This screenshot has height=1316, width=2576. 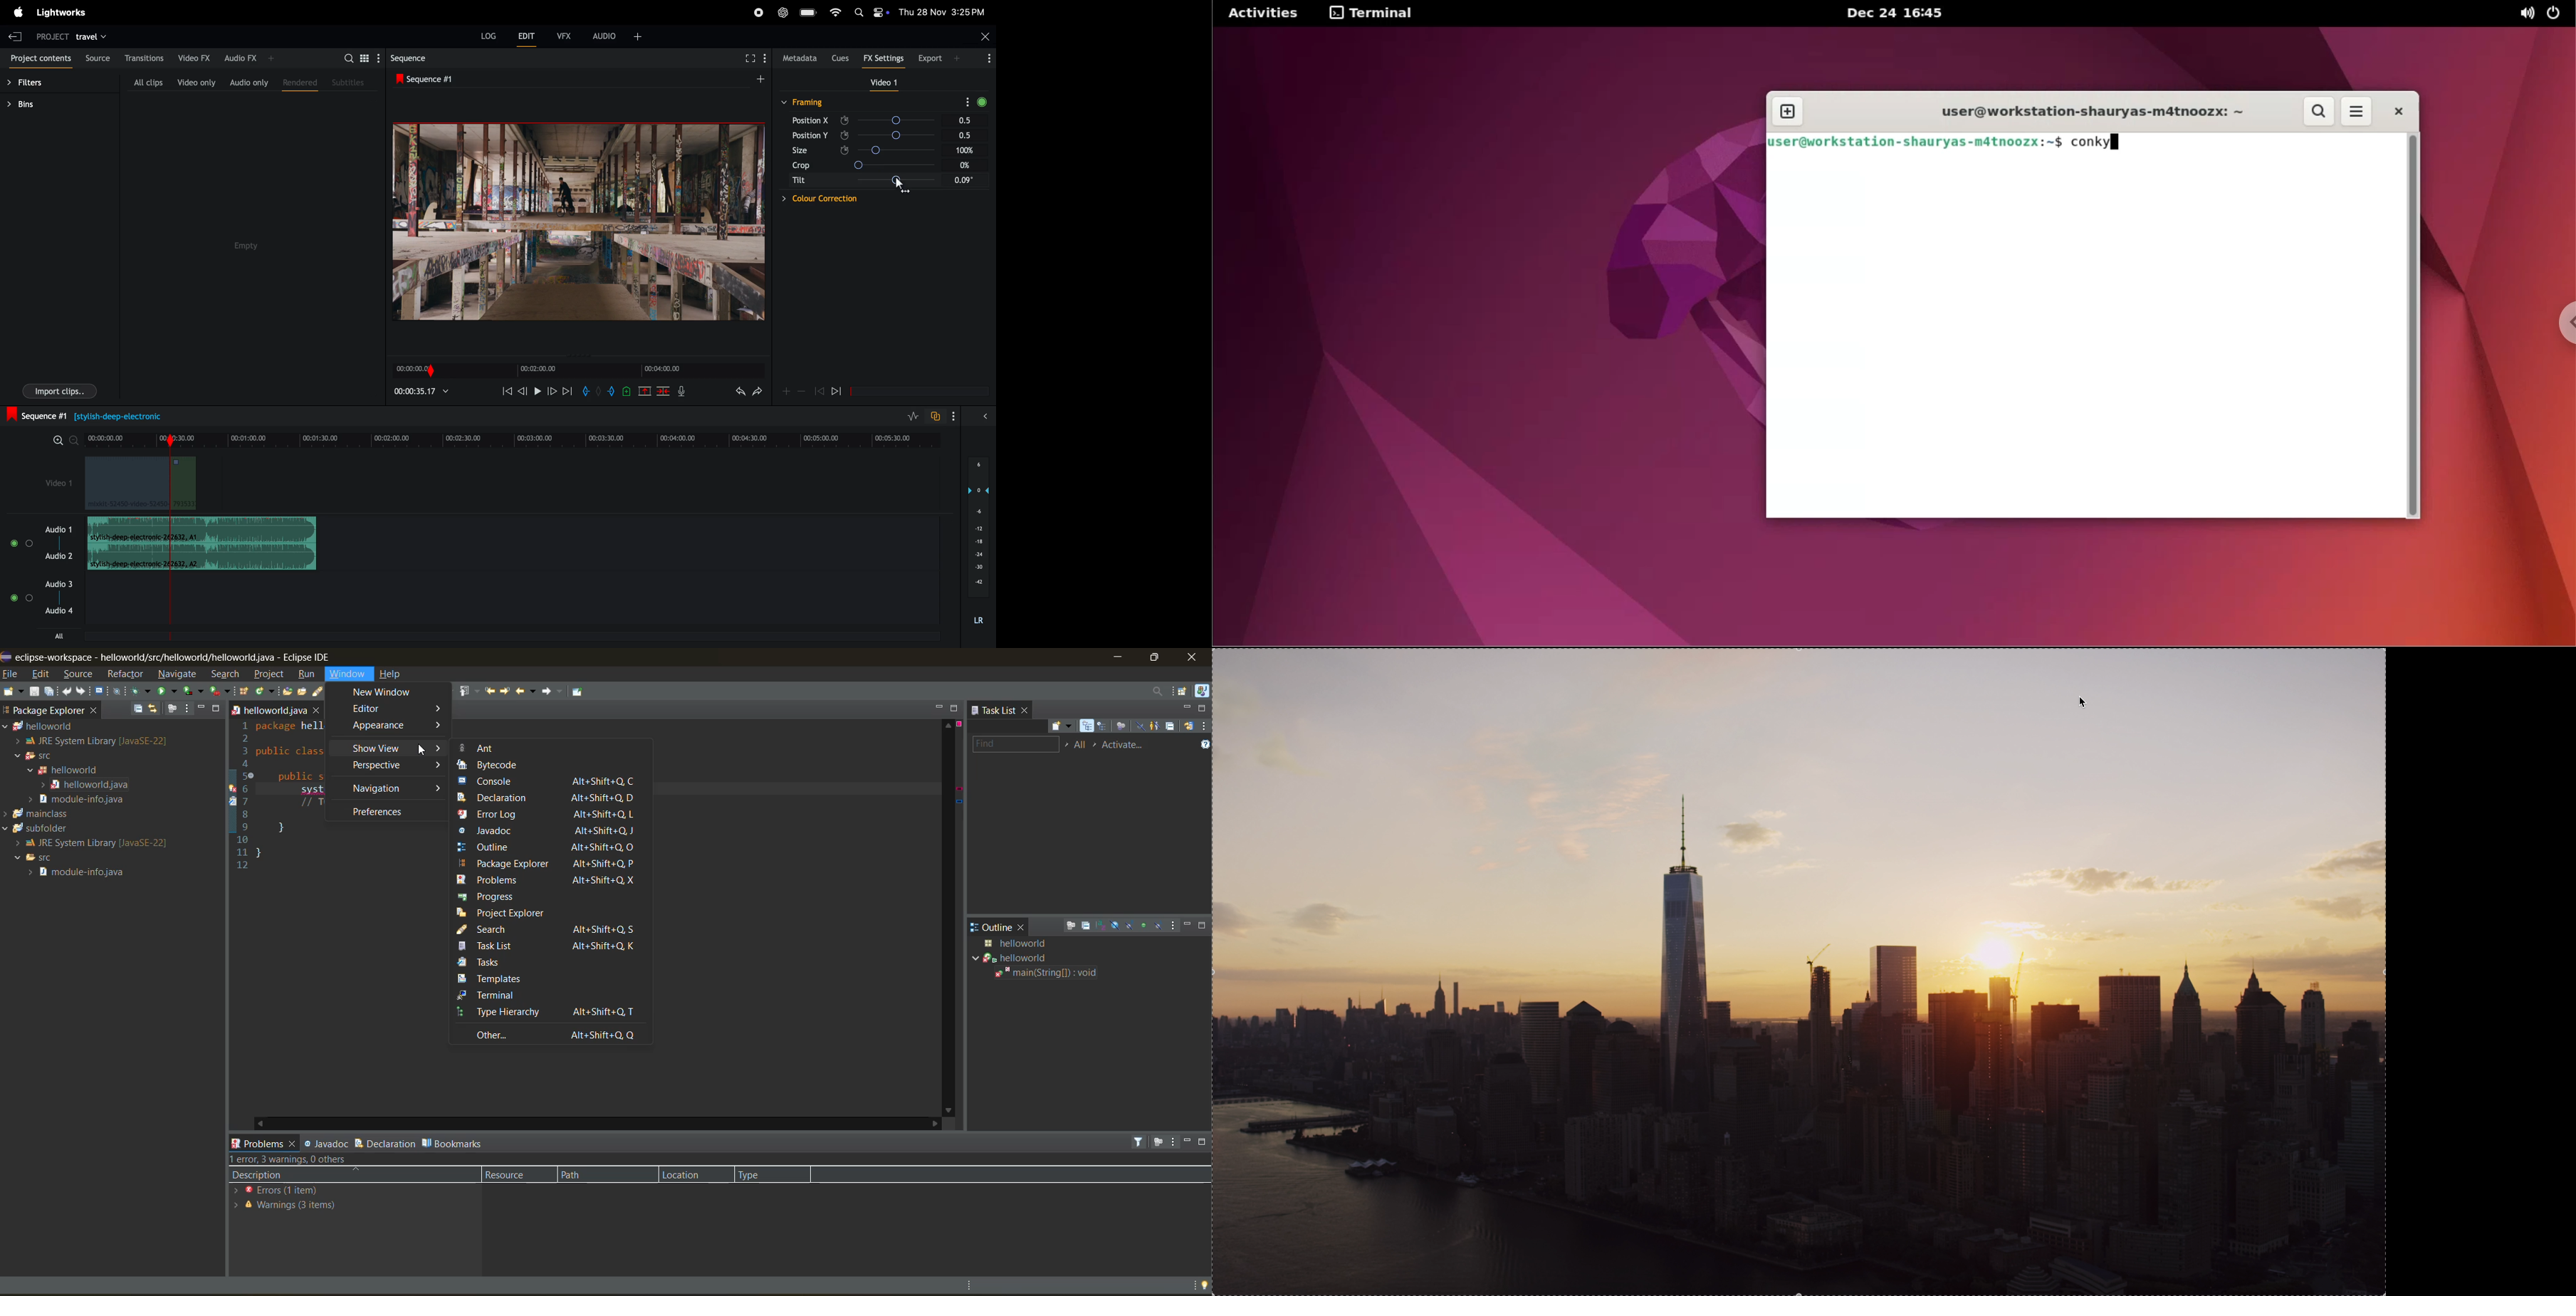 I want to click on show whitespace characters, so click(x=420, y=693).